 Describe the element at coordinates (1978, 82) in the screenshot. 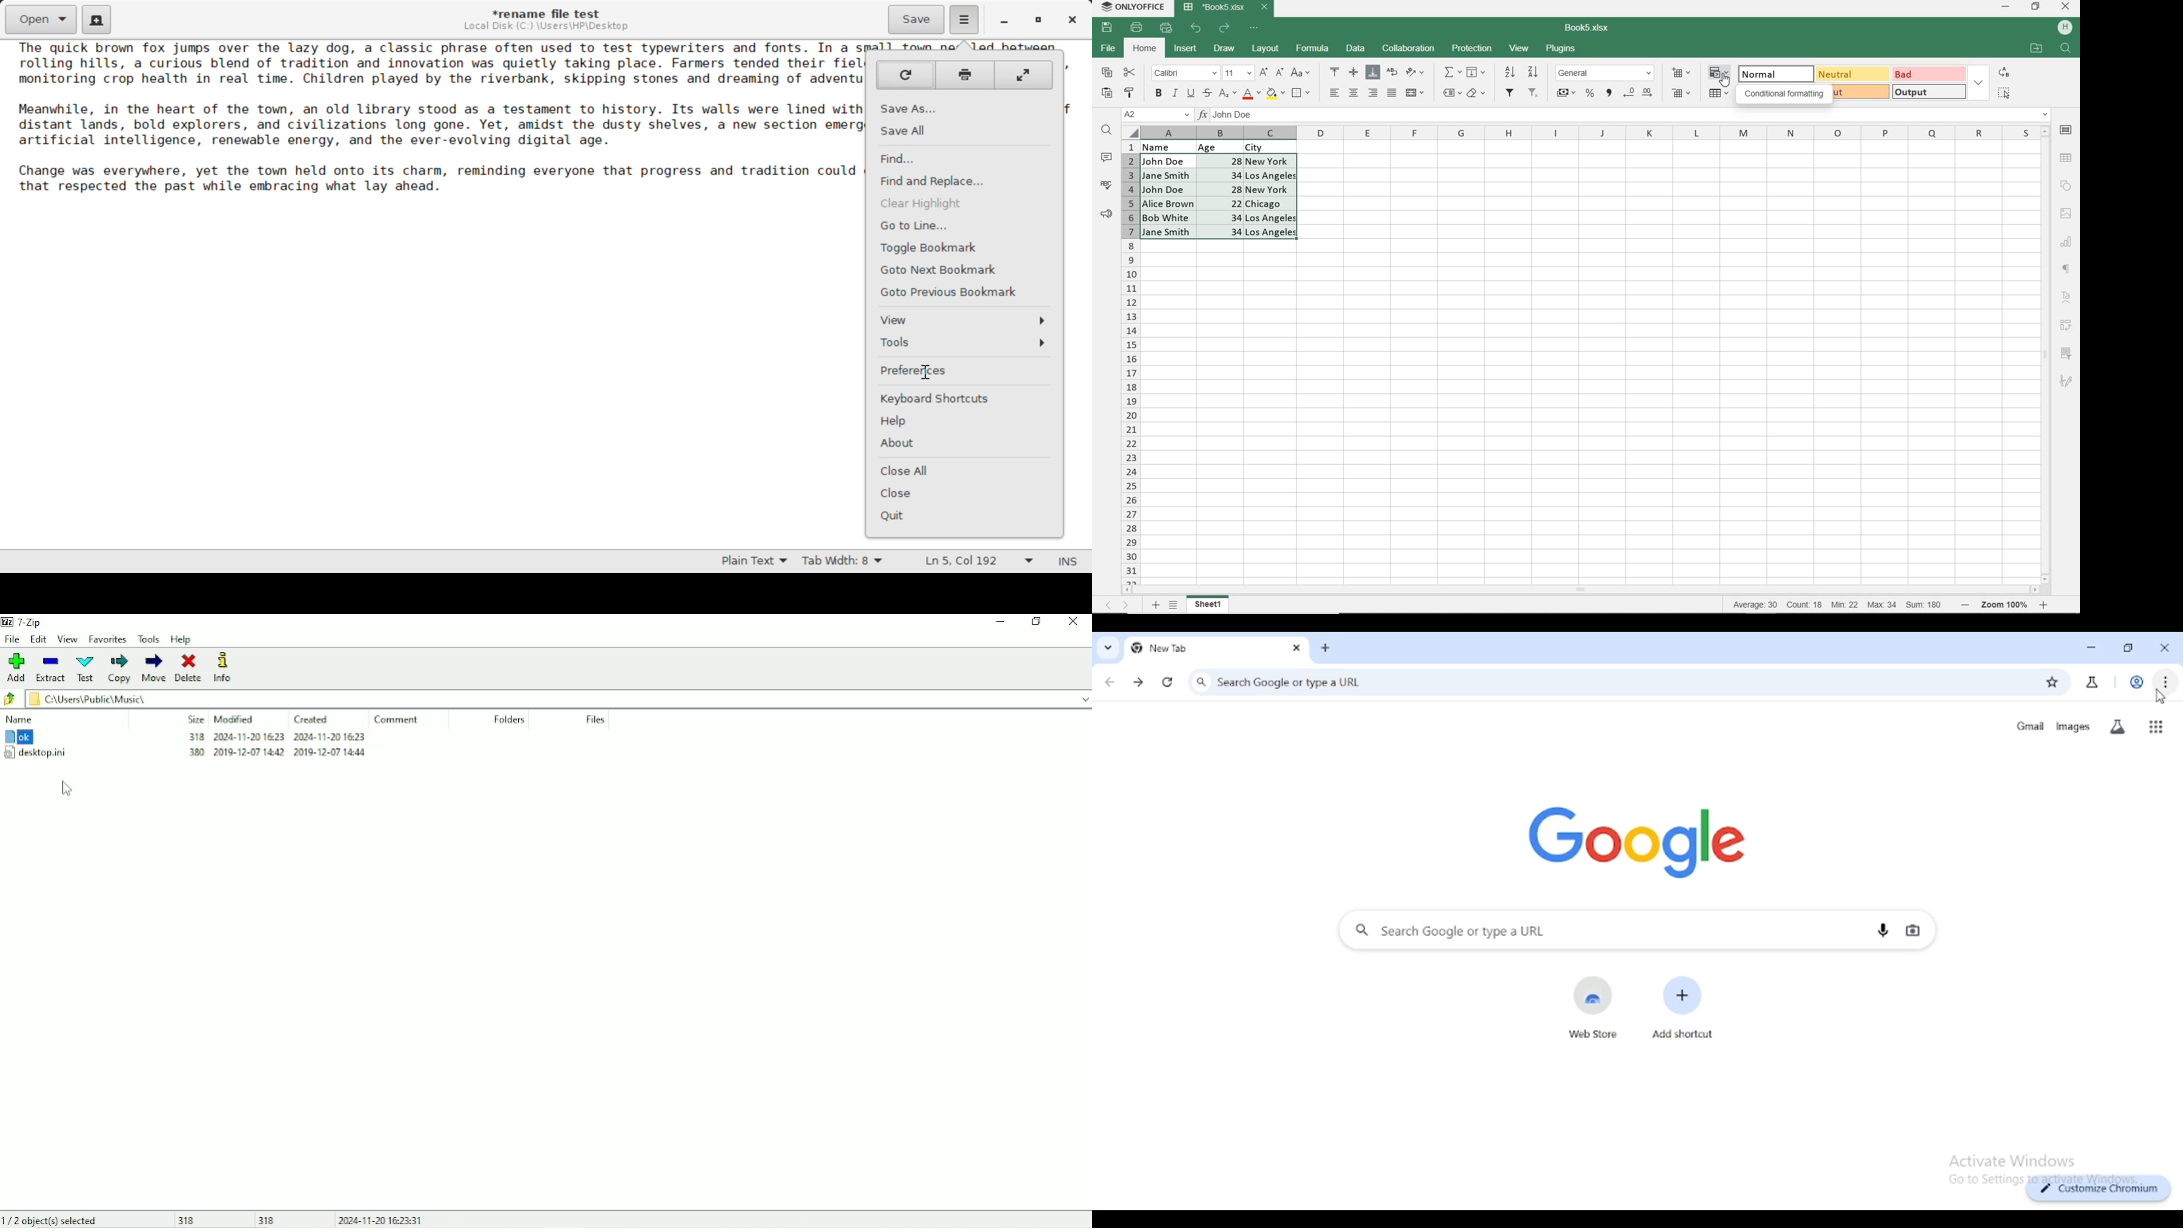

I see `EXPAND` at that location.